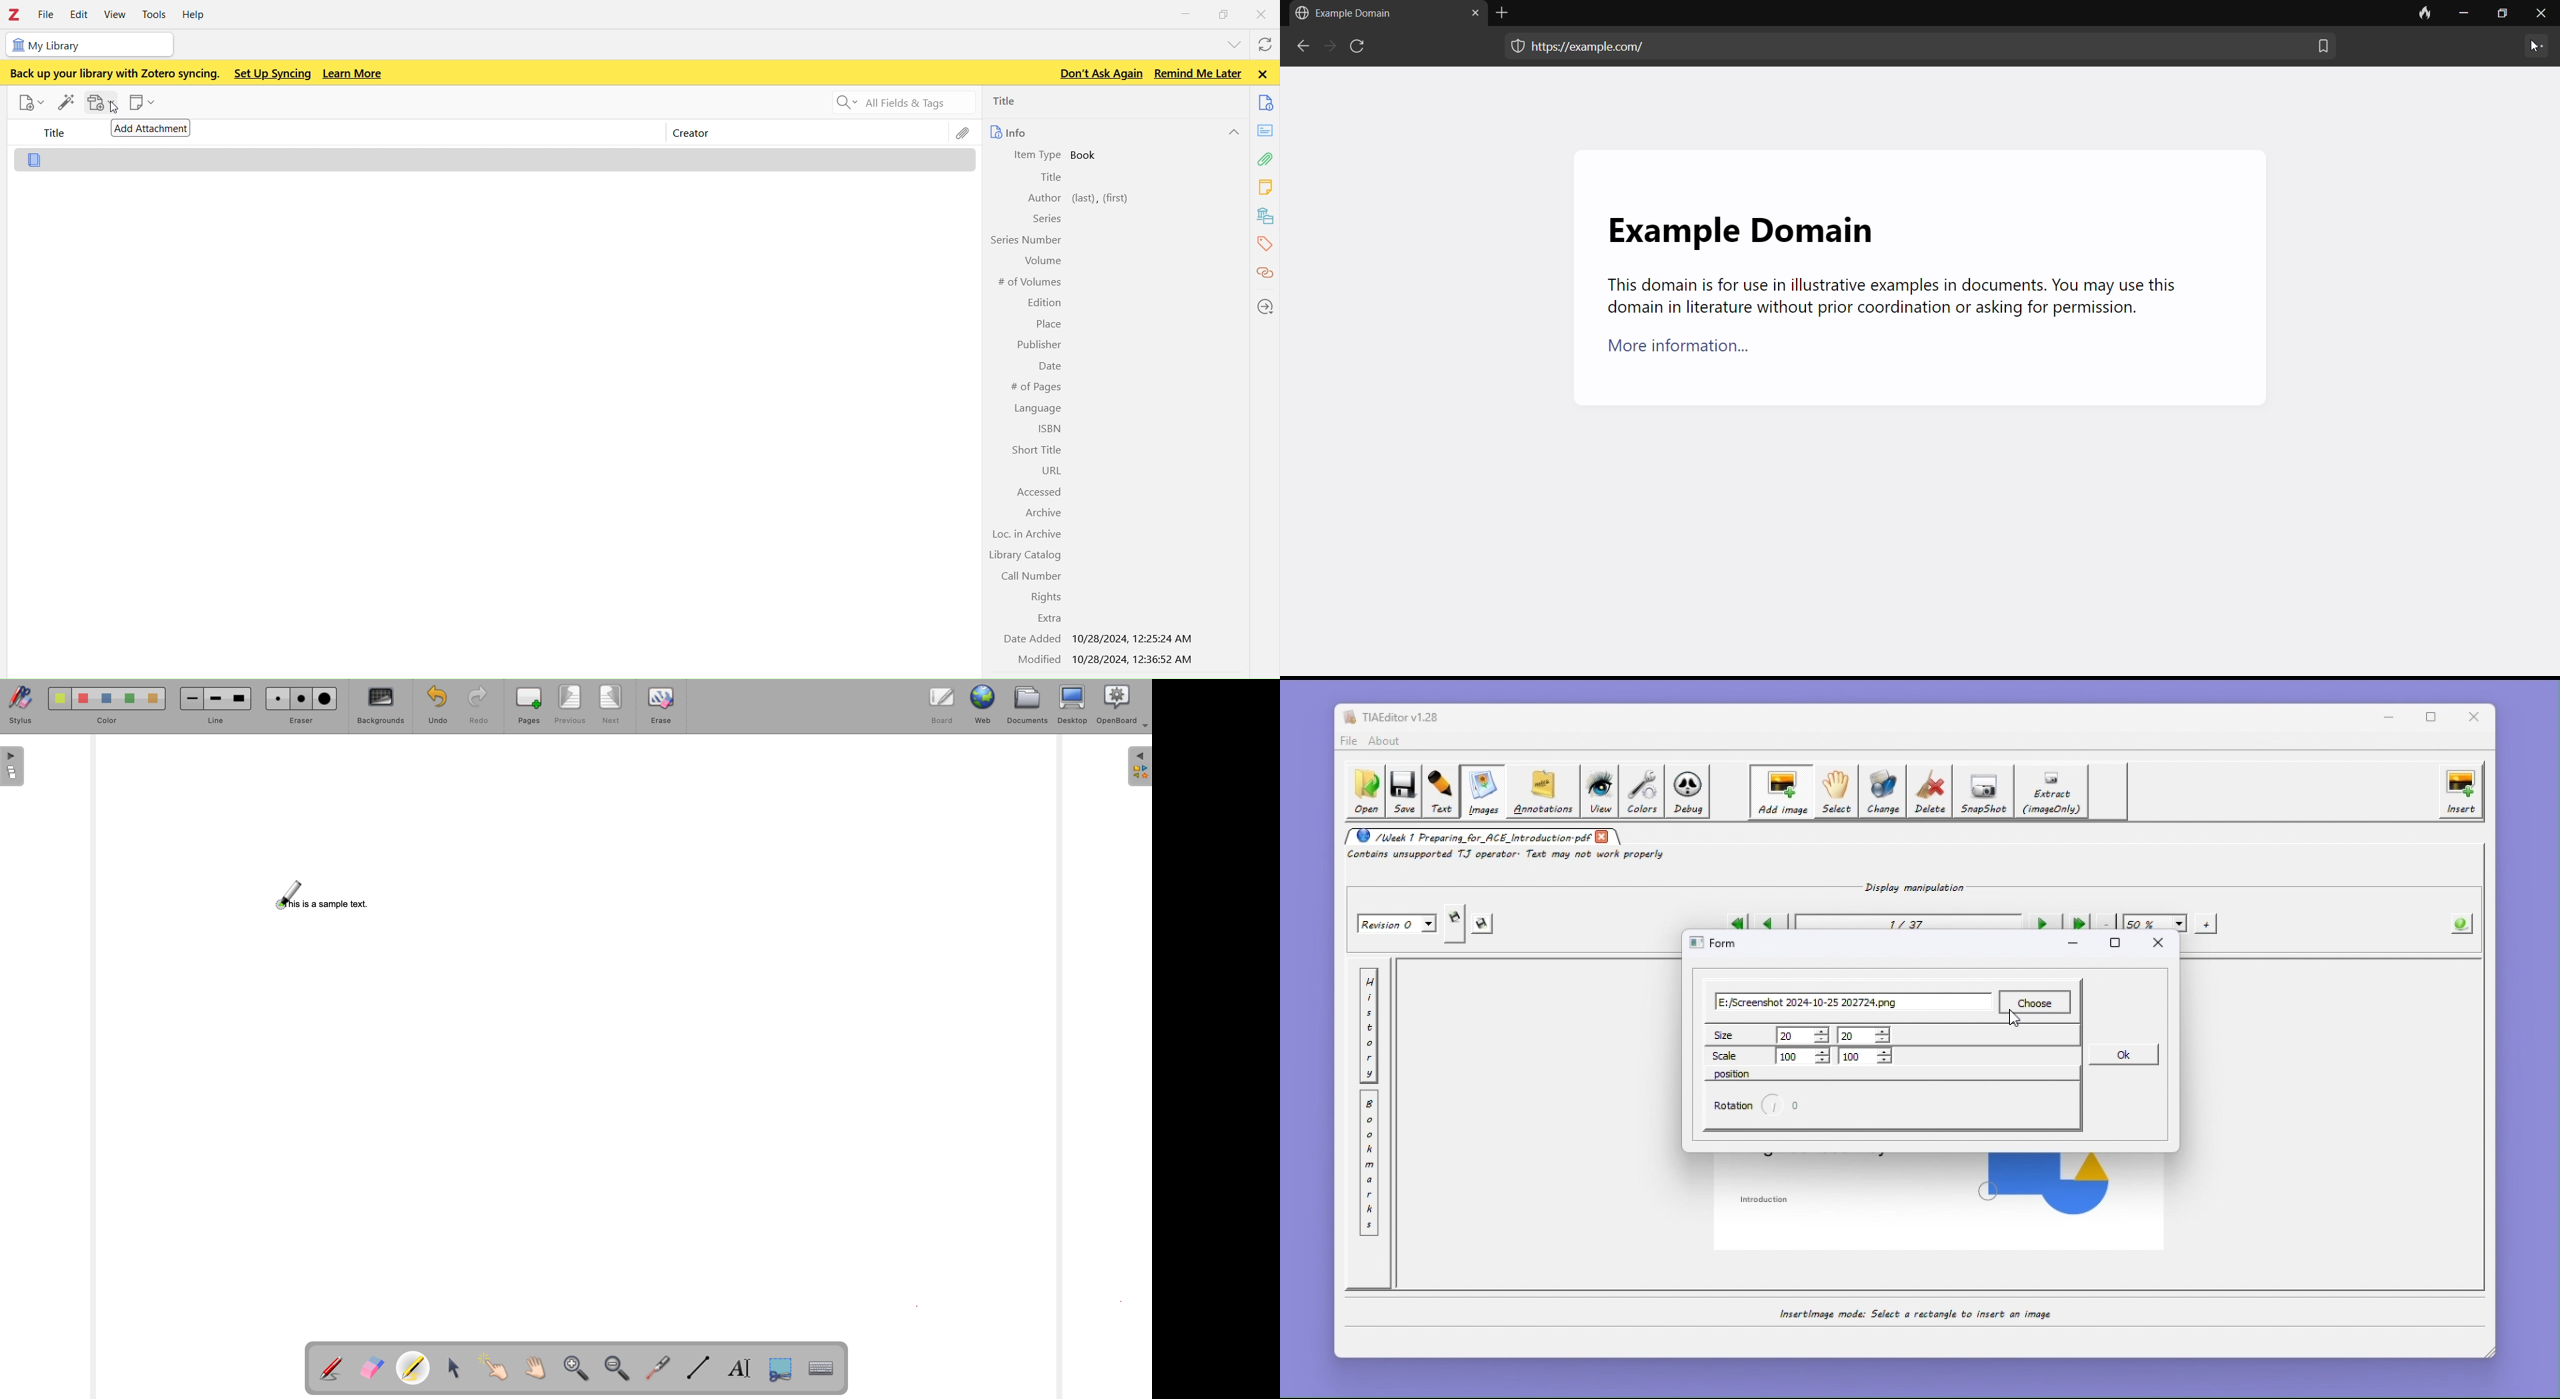 The image size is (2576, 1400). Describe the element at coordinates (1048, 470) in the screenshot. I see `URL` at that location.